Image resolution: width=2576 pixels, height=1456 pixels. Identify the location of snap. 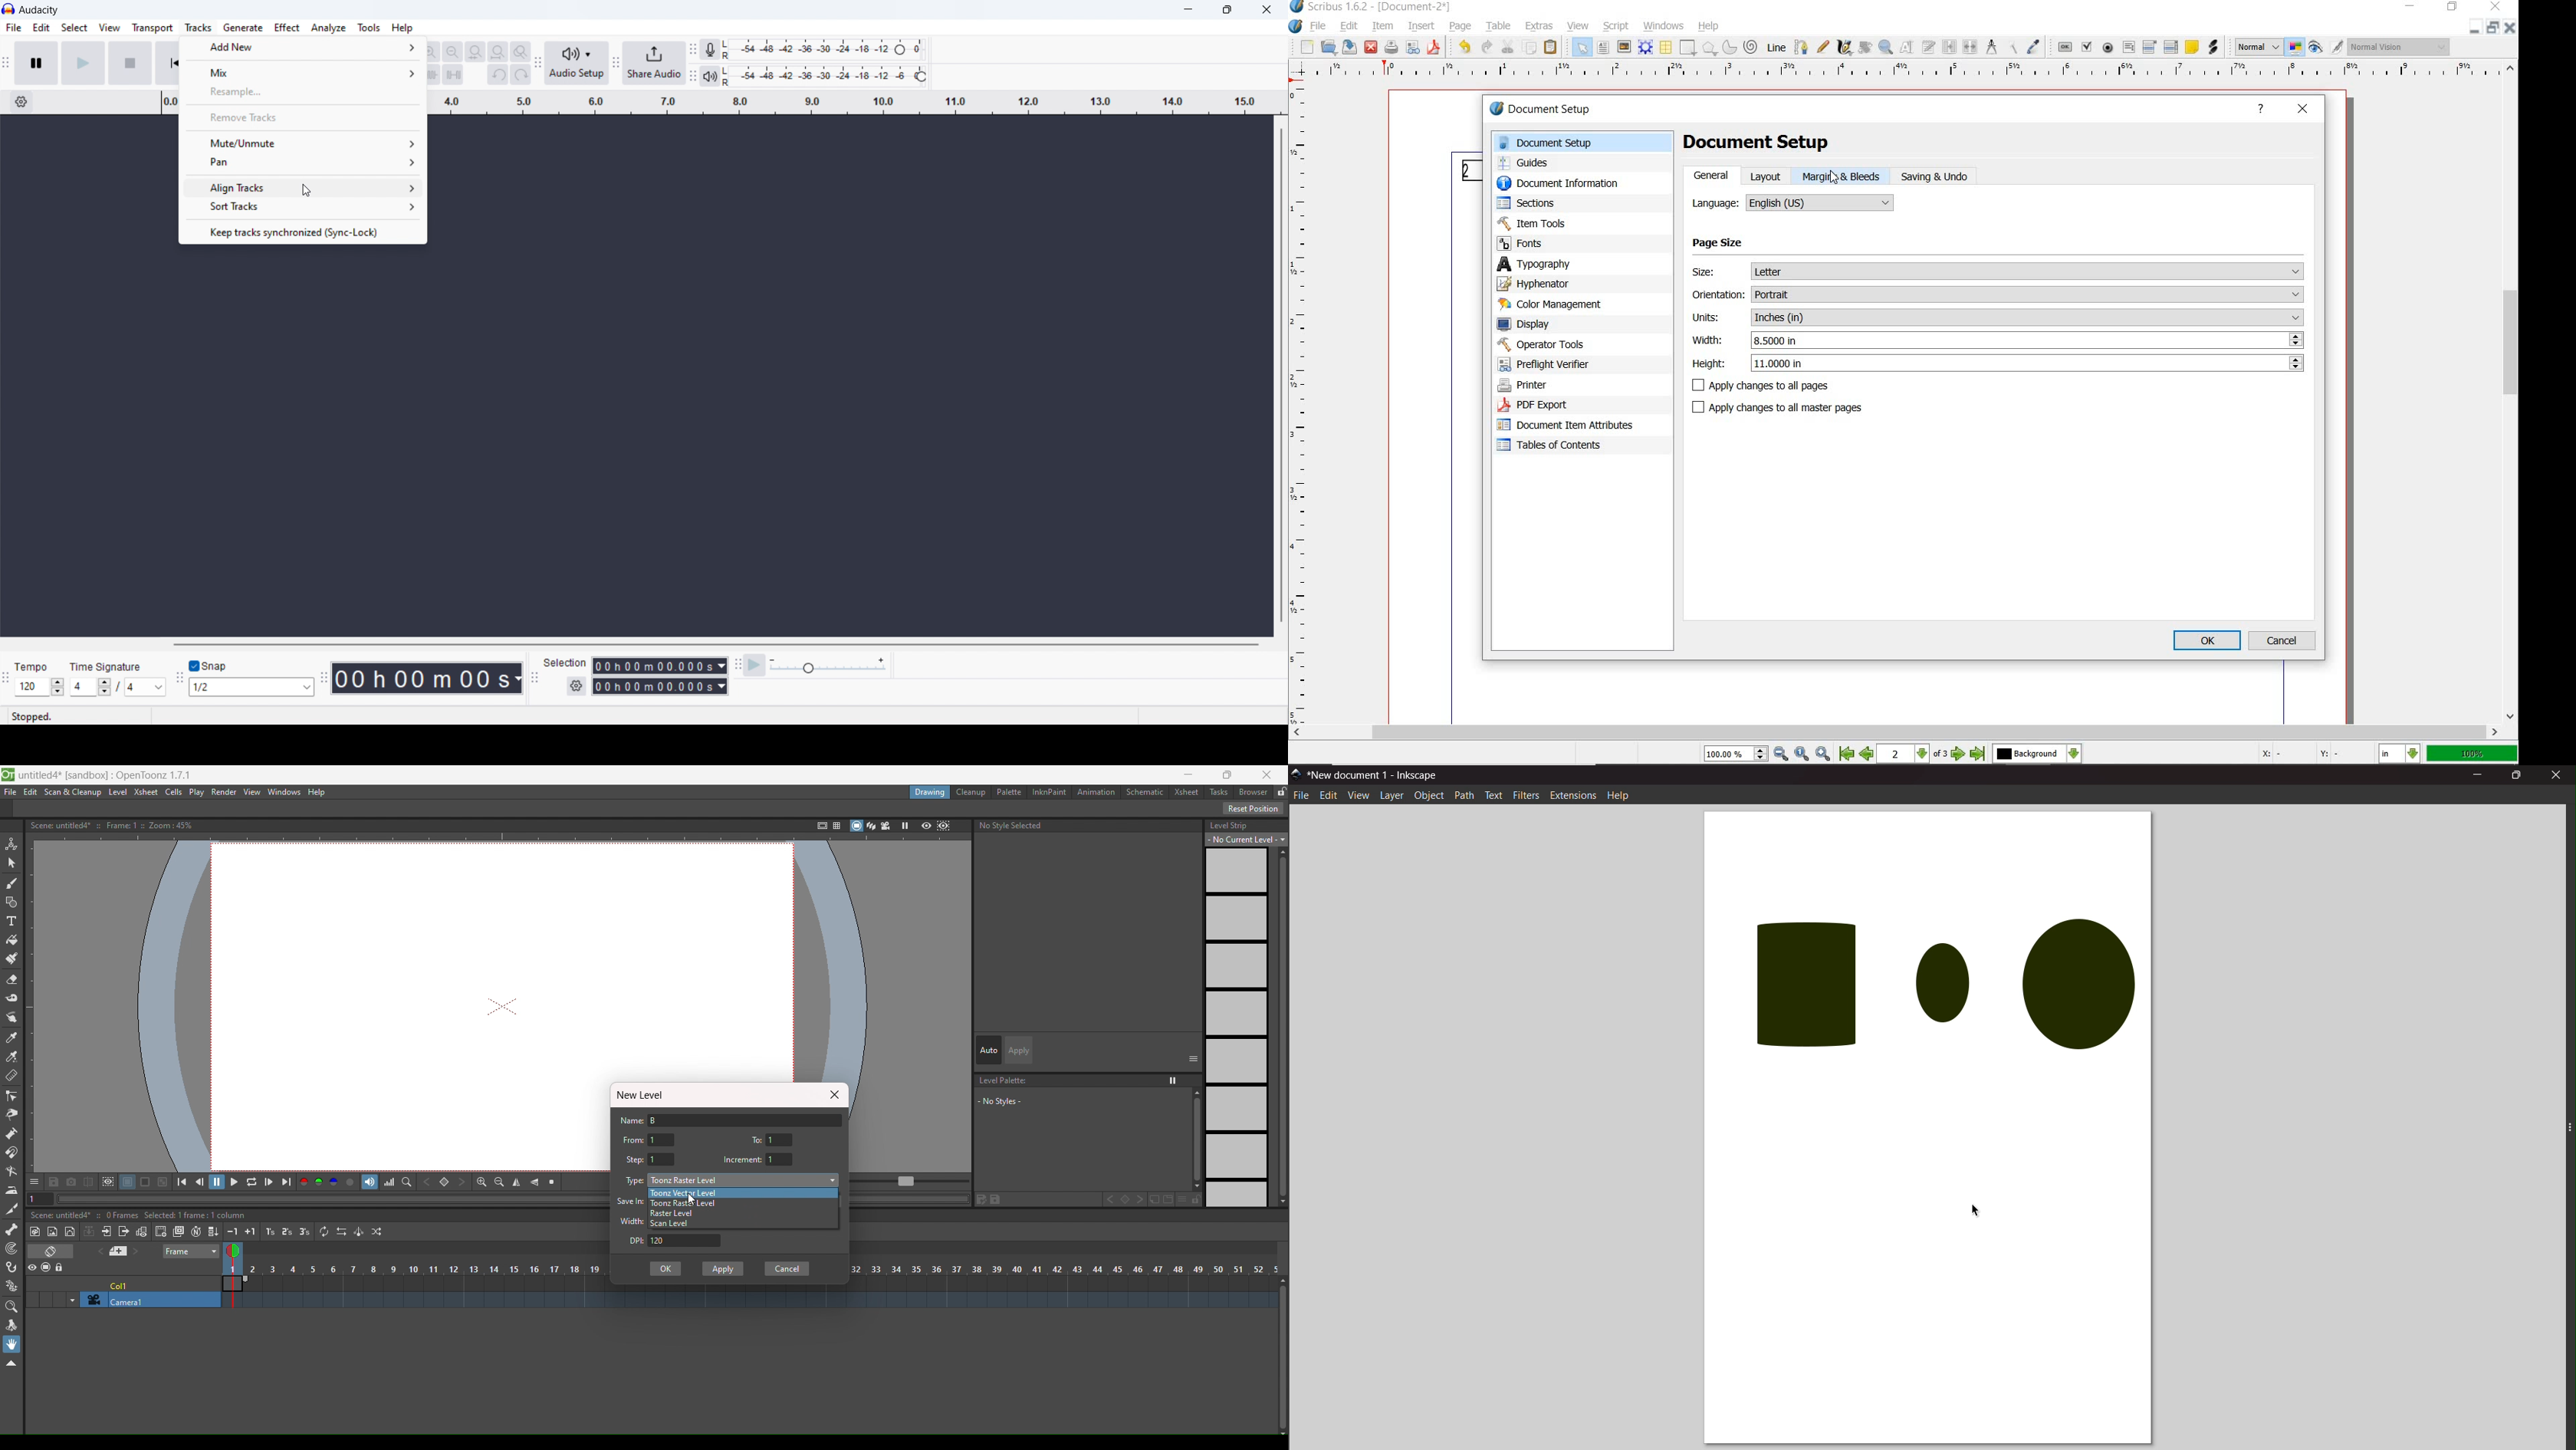
(222, 665).